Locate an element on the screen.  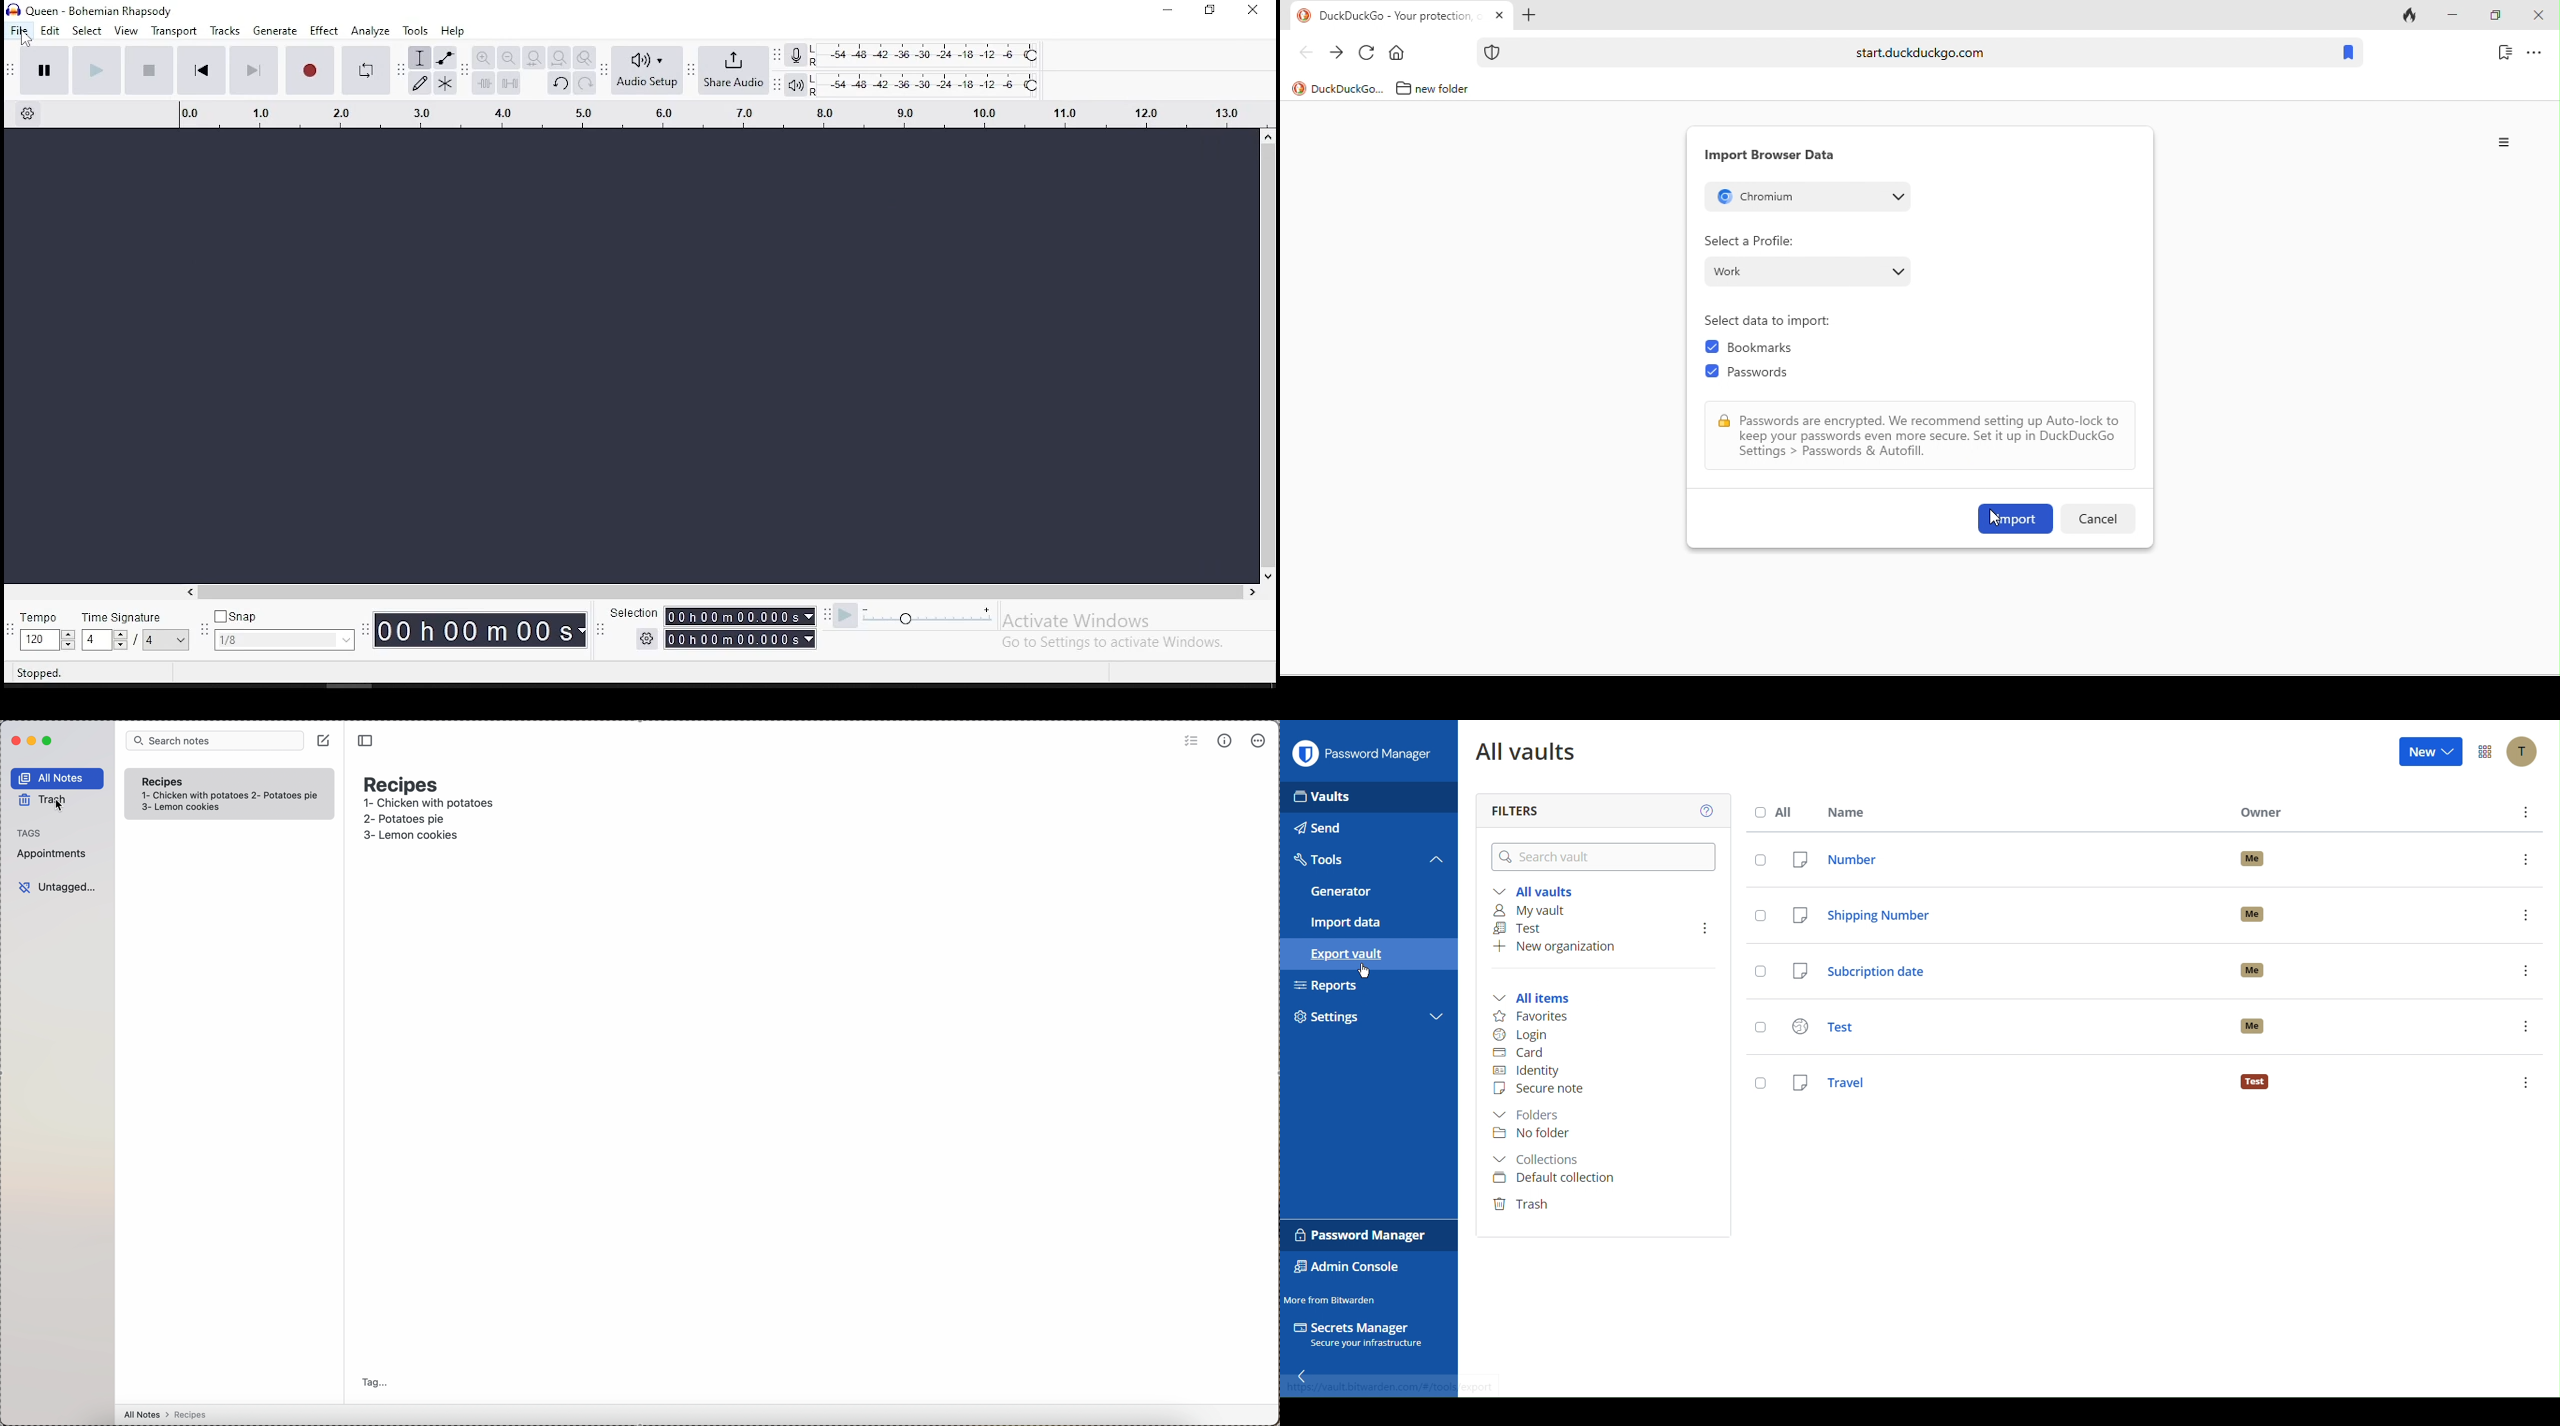
Lock icon is located at coordinates (1724, 422).